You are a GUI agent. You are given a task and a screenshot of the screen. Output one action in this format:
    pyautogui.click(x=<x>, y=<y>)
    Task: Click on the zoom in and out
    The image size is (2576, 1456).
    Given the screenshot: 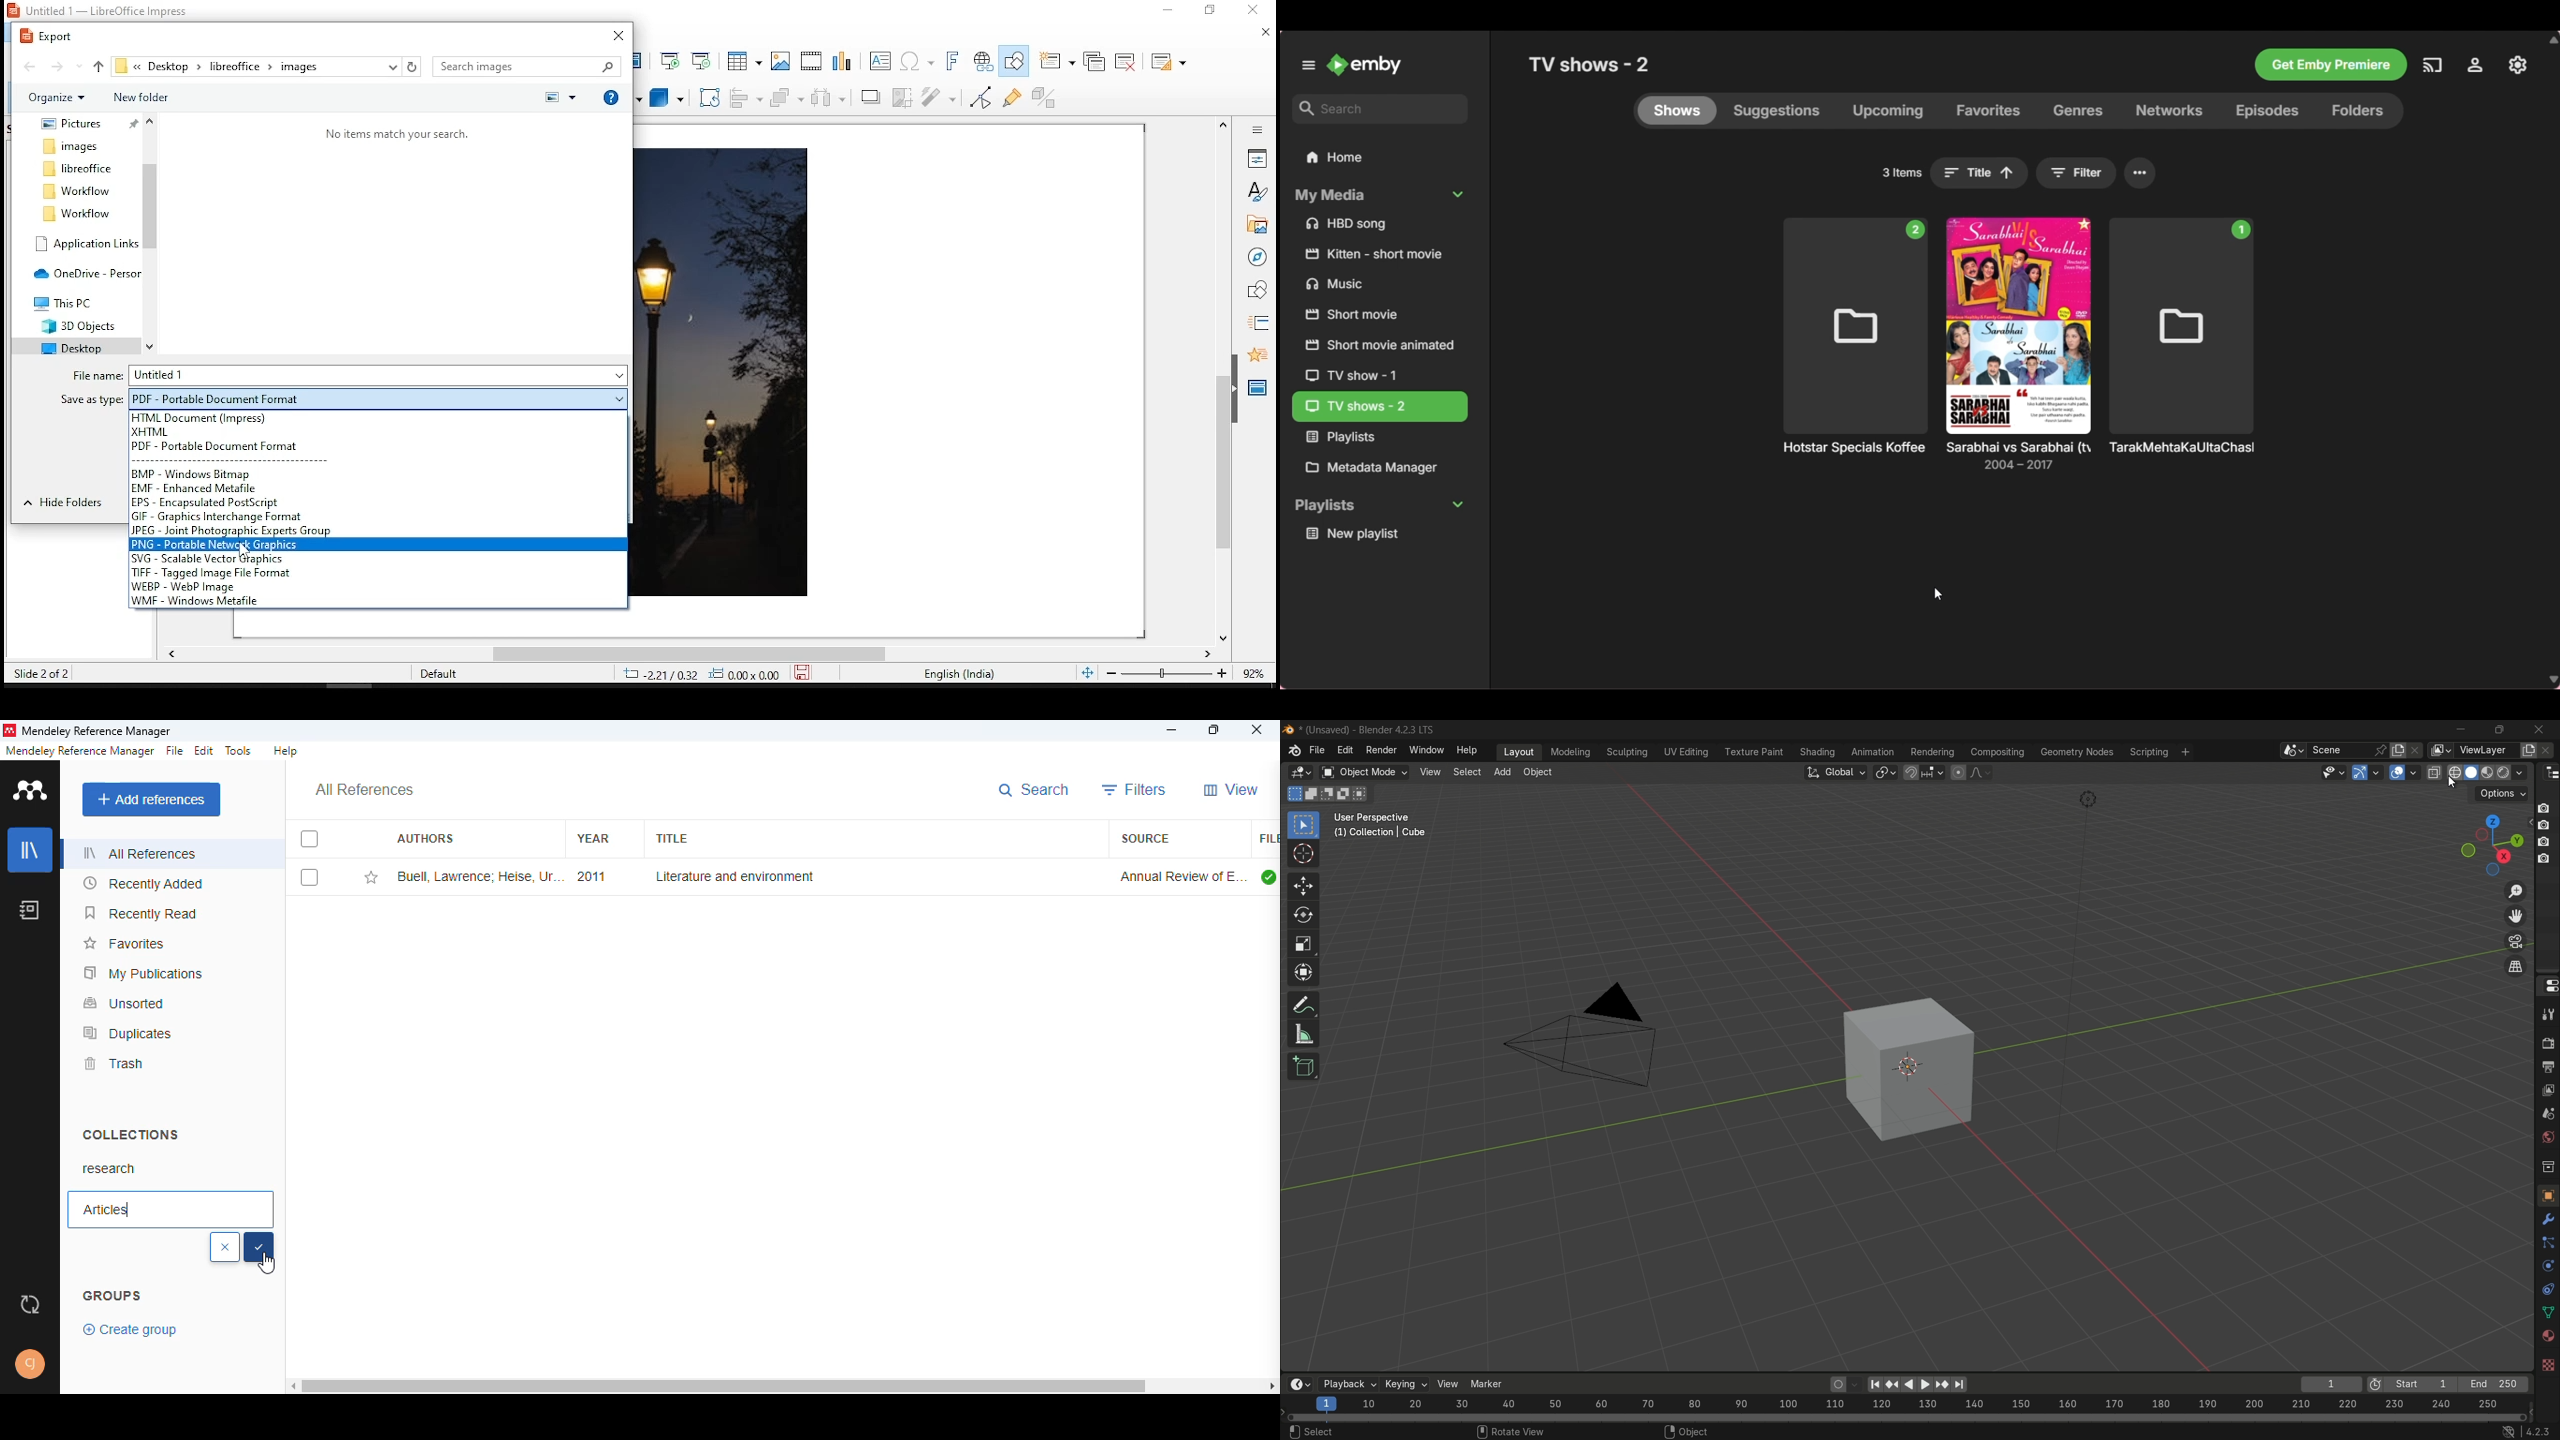 What is the action you would take?
    pyautogui.click(x=2517, y=890)
    